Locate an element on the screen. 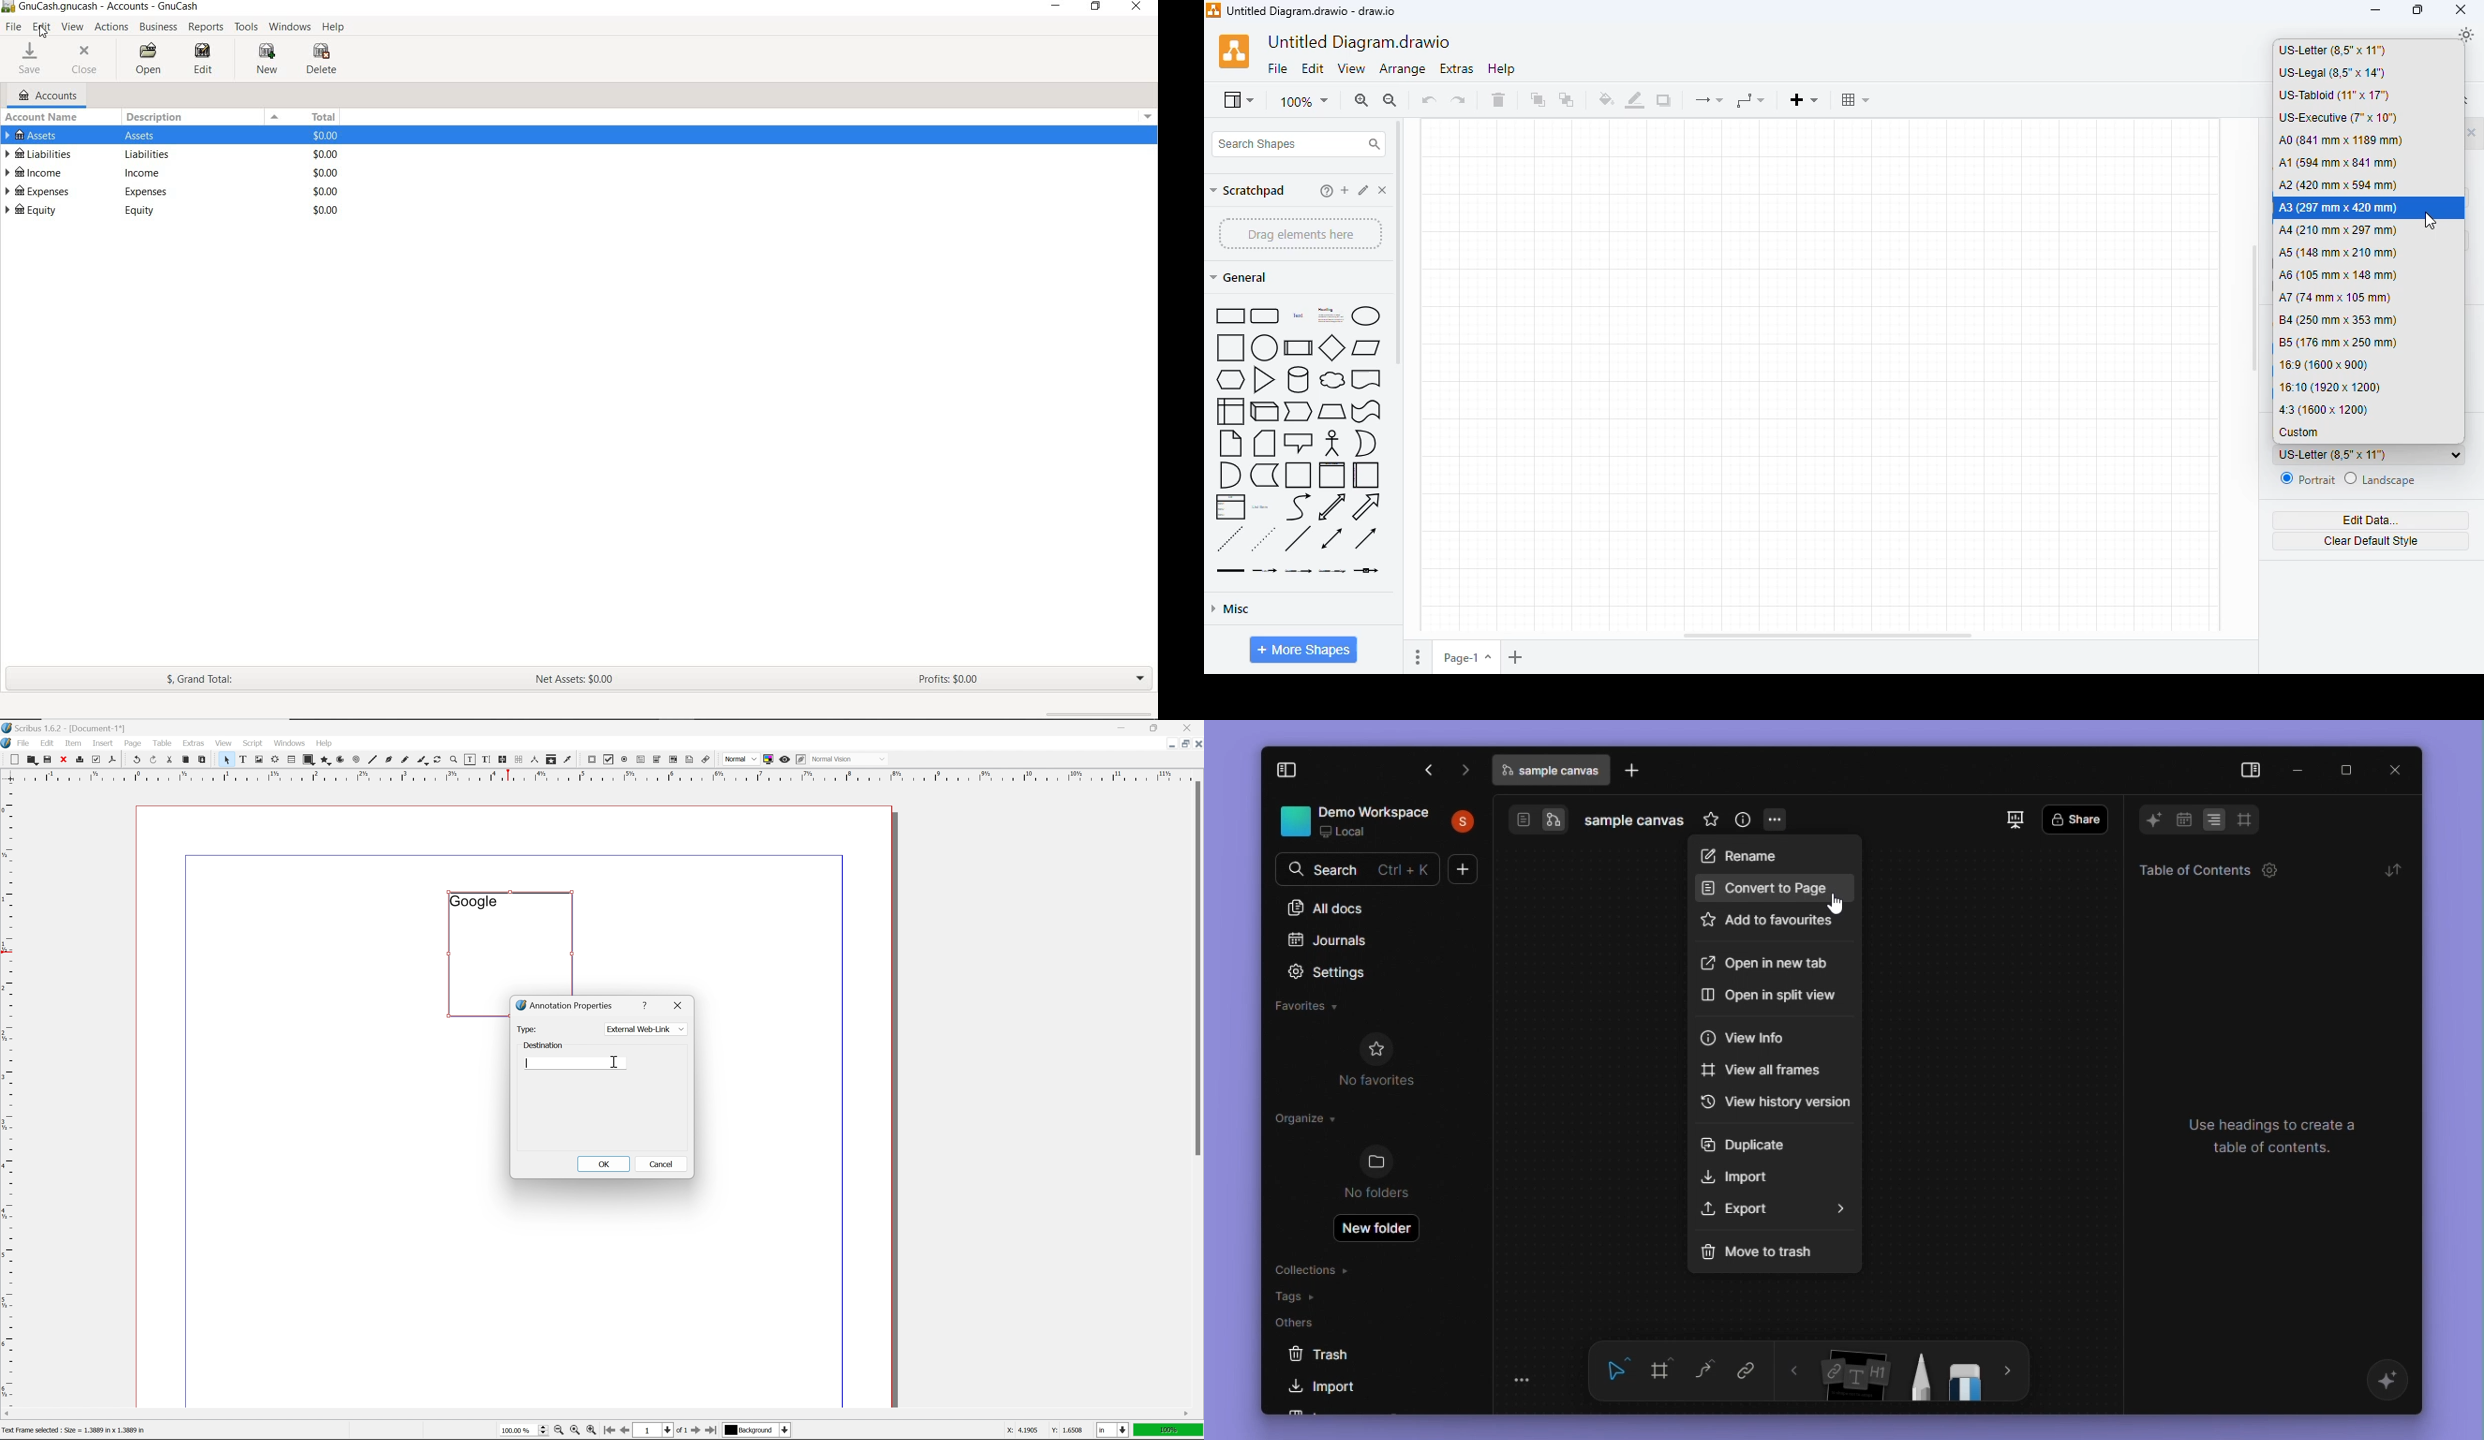  HELP is located at coordinates (337, 29).